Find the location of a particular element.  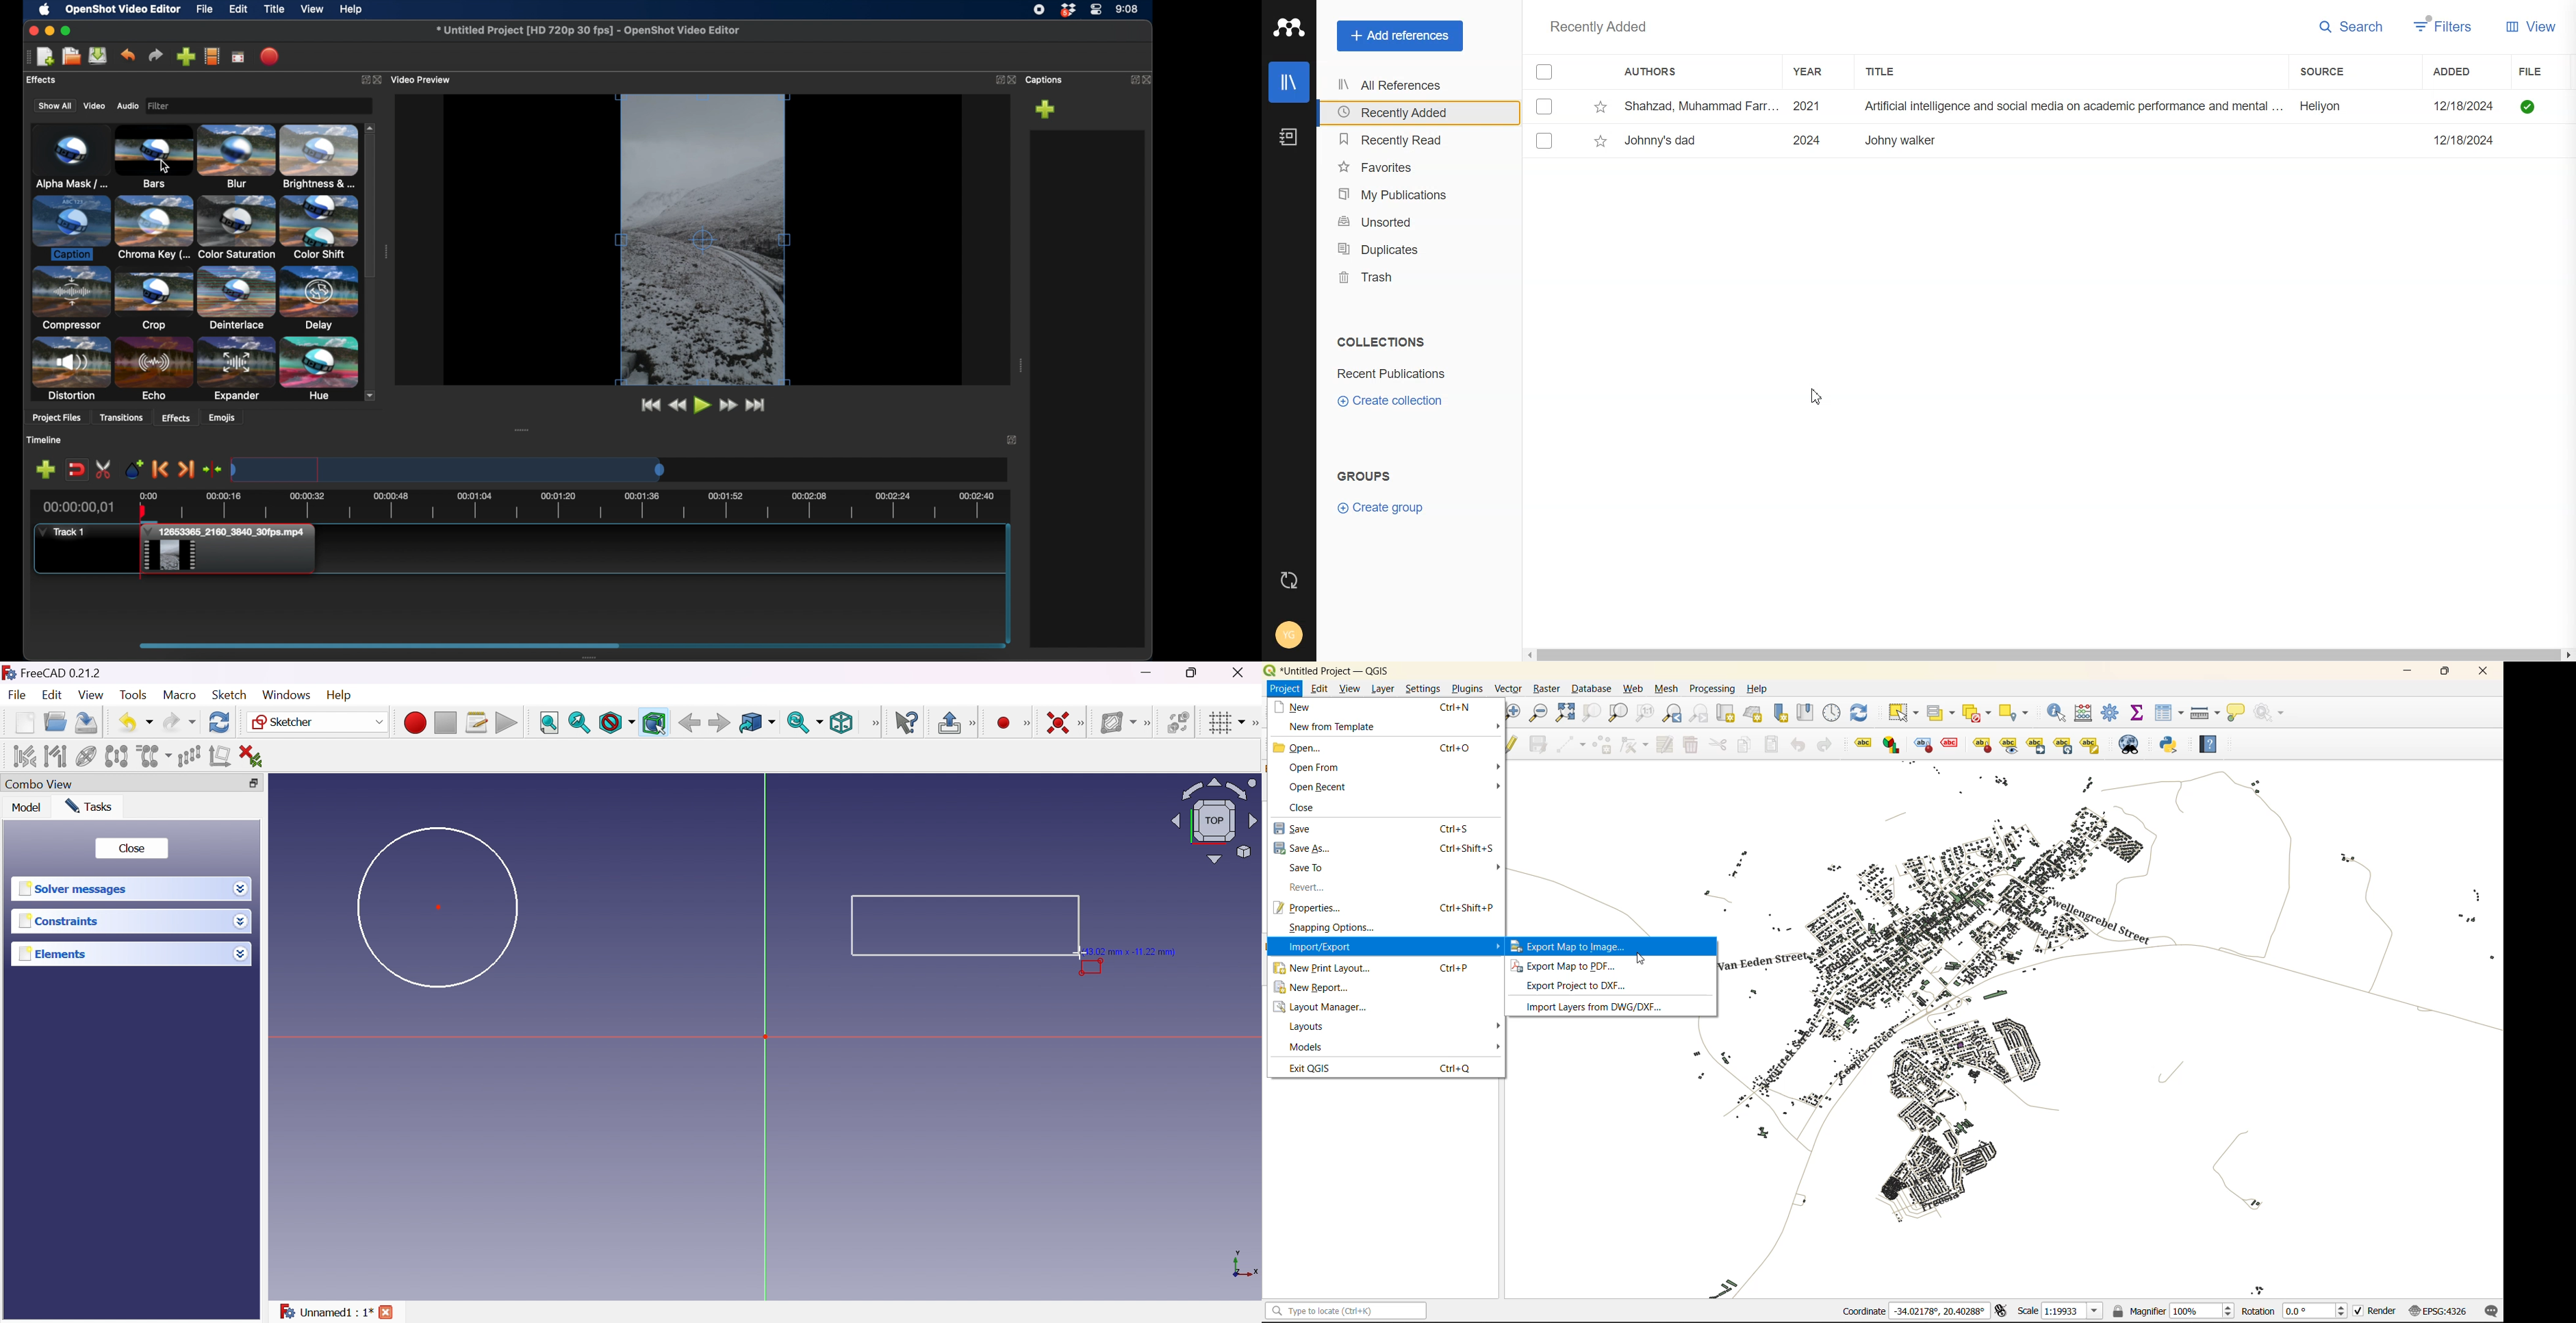

Close is located at coordinates (131, 848).